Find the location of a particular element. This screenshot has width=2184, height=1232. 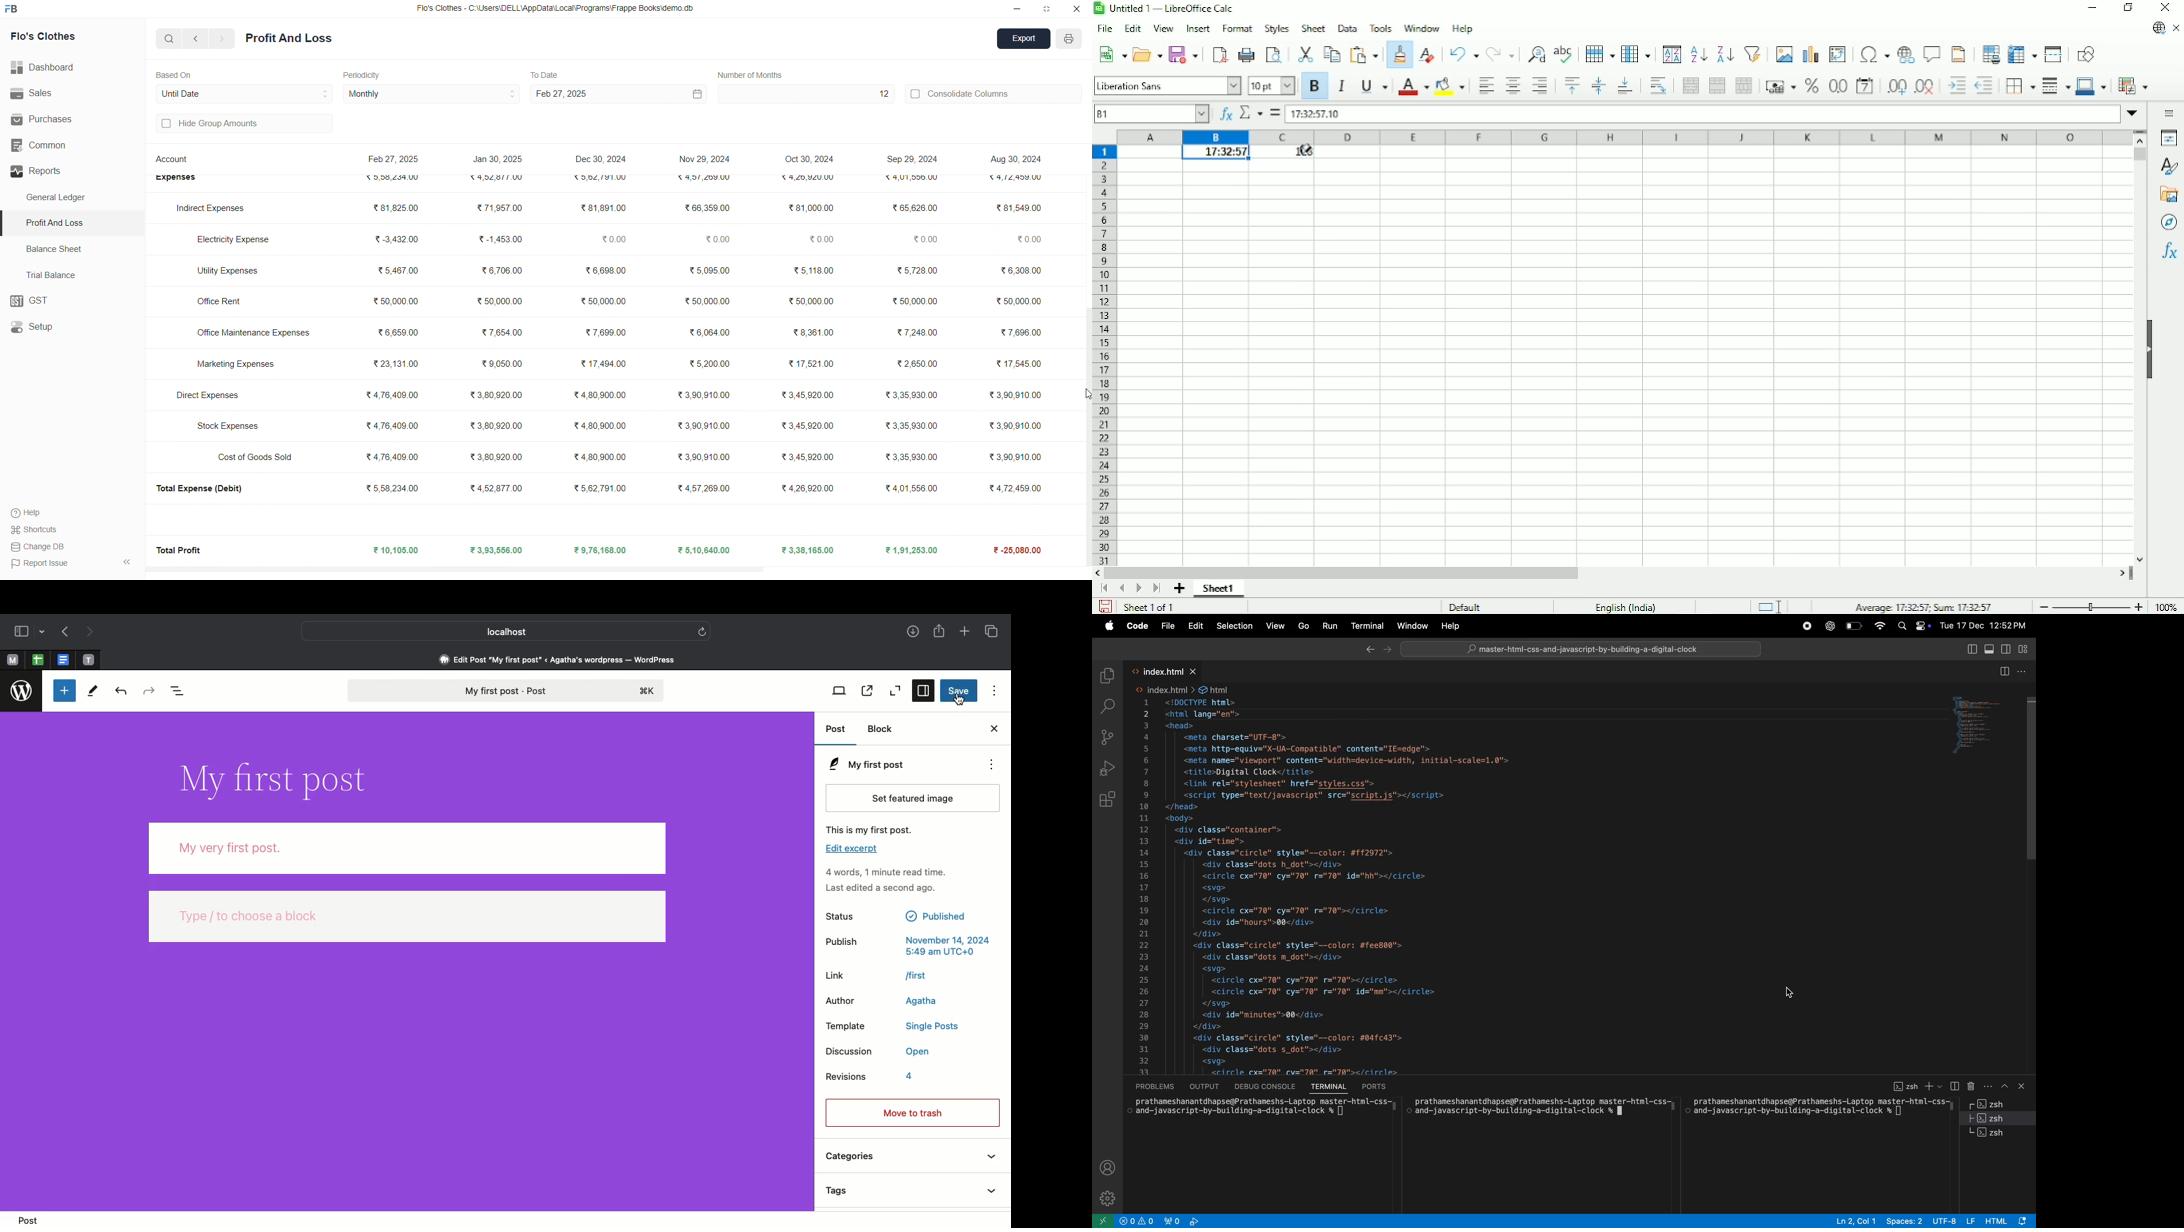

Shortcuts is located at coordinates (38, 529).